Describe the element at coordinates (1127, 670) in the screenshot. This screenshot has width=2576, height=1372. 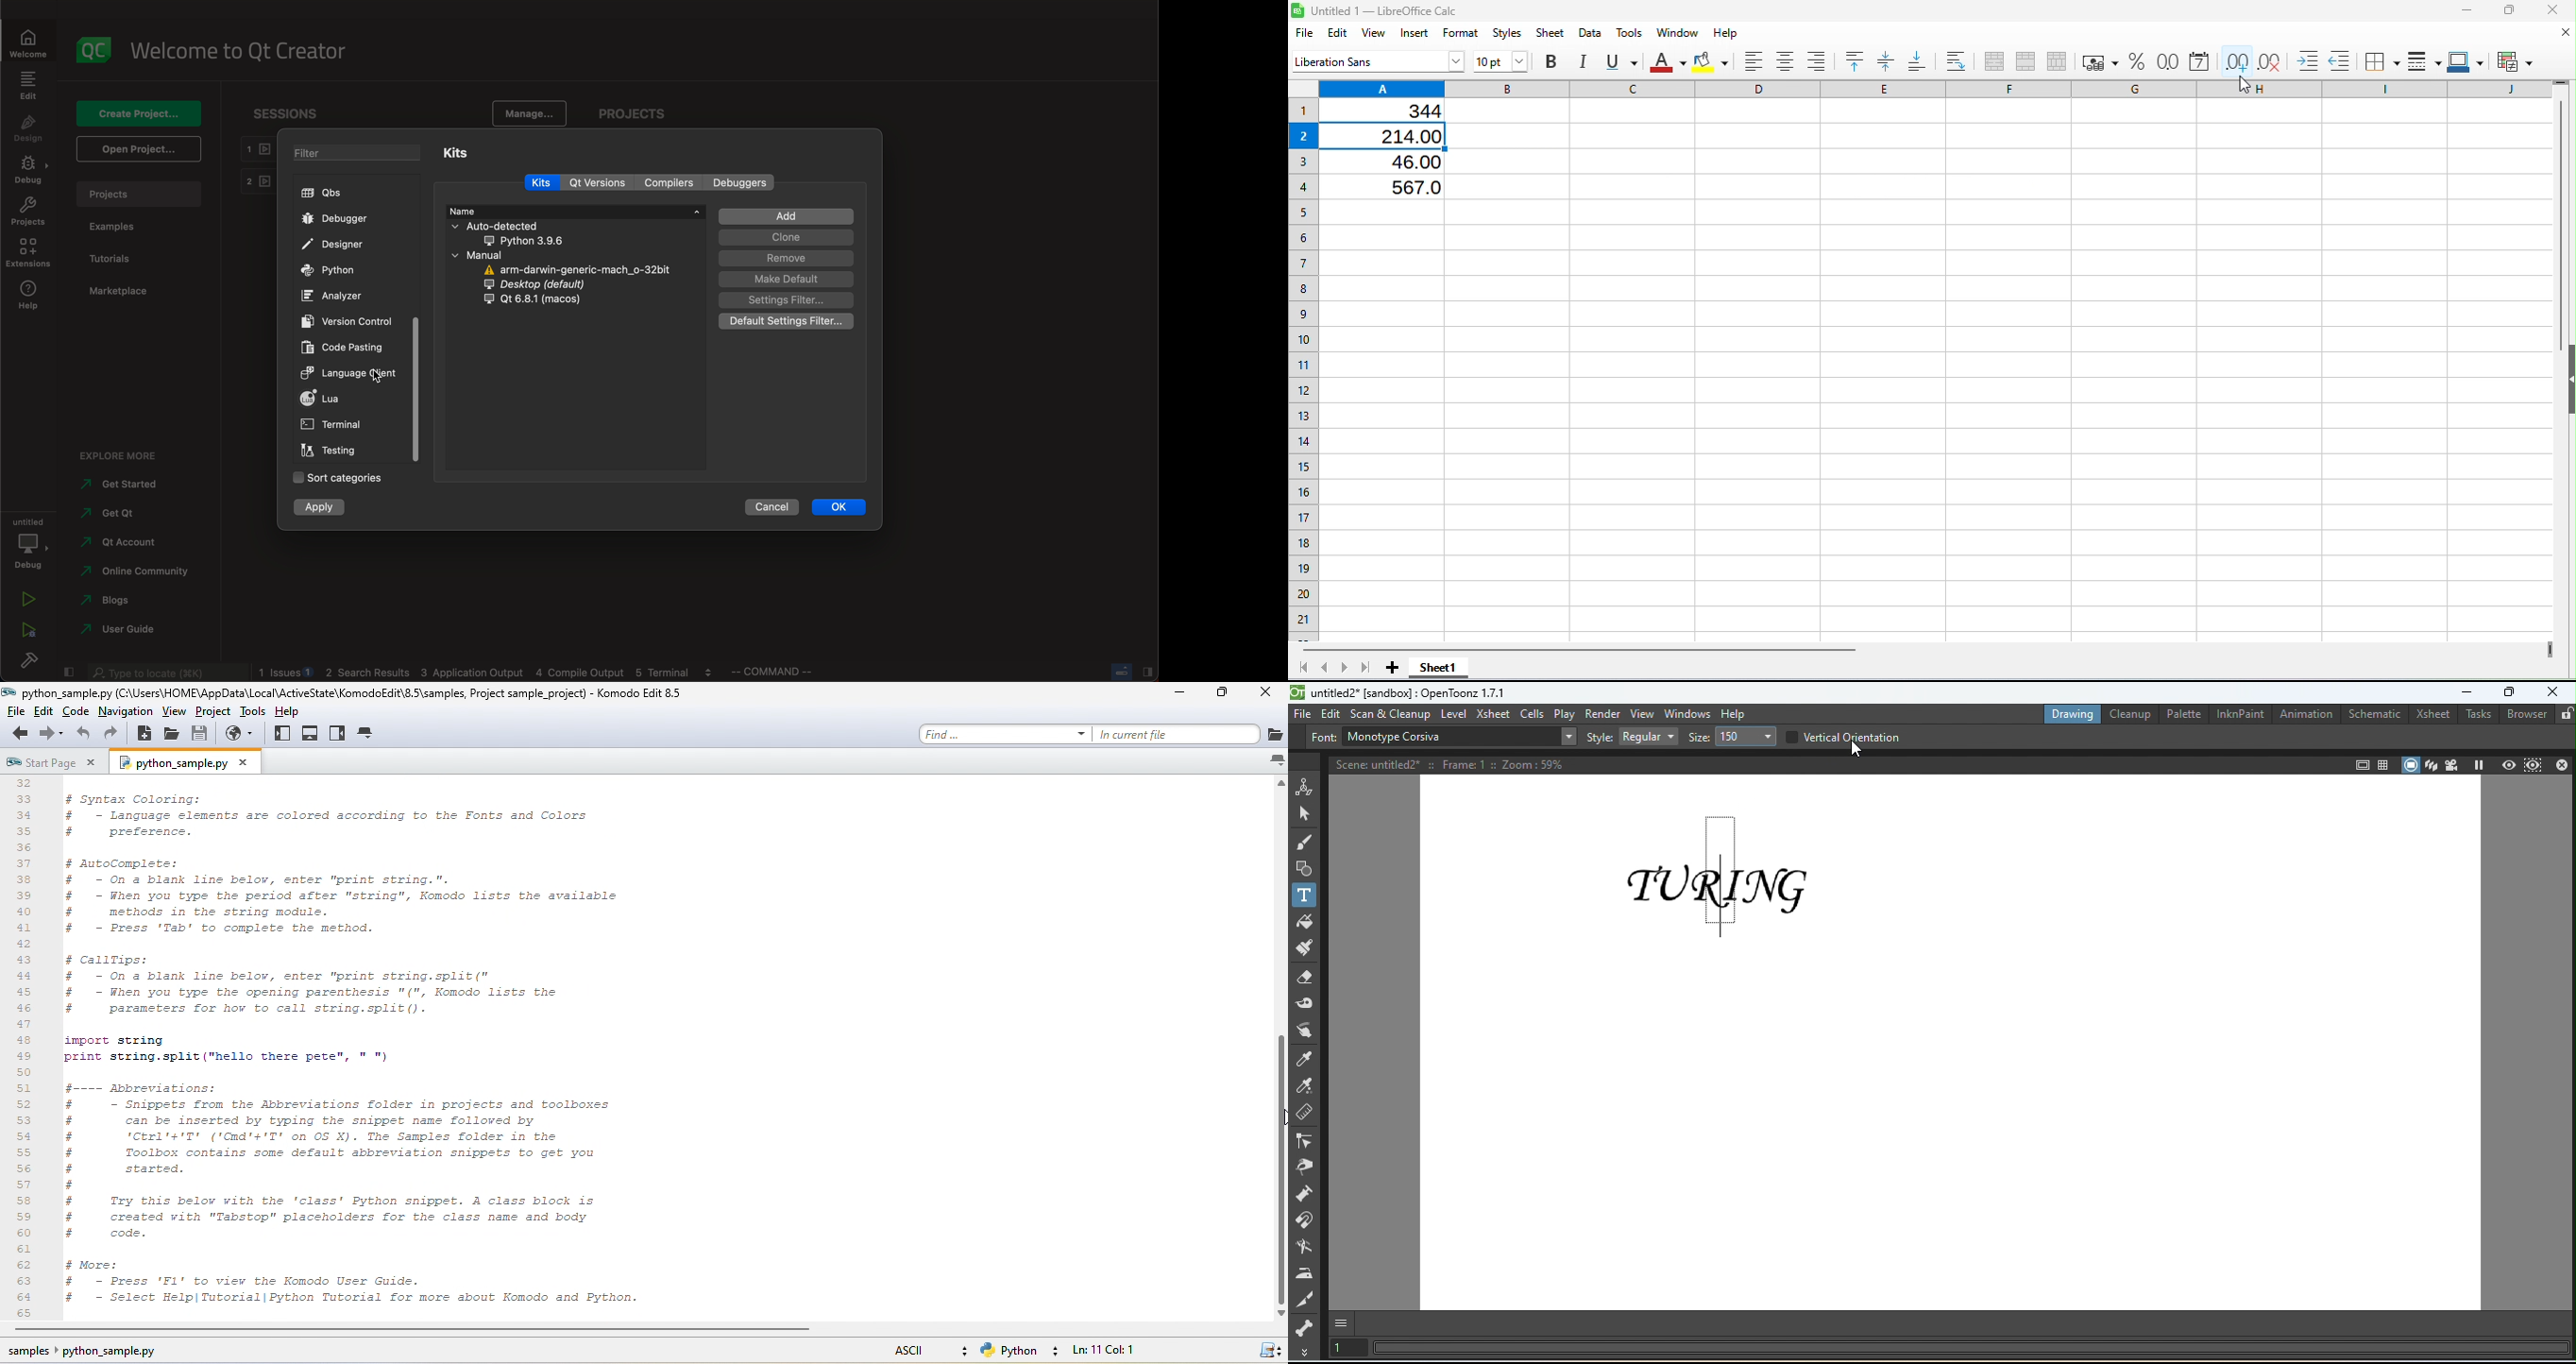
I see `close slide bar` at that location.